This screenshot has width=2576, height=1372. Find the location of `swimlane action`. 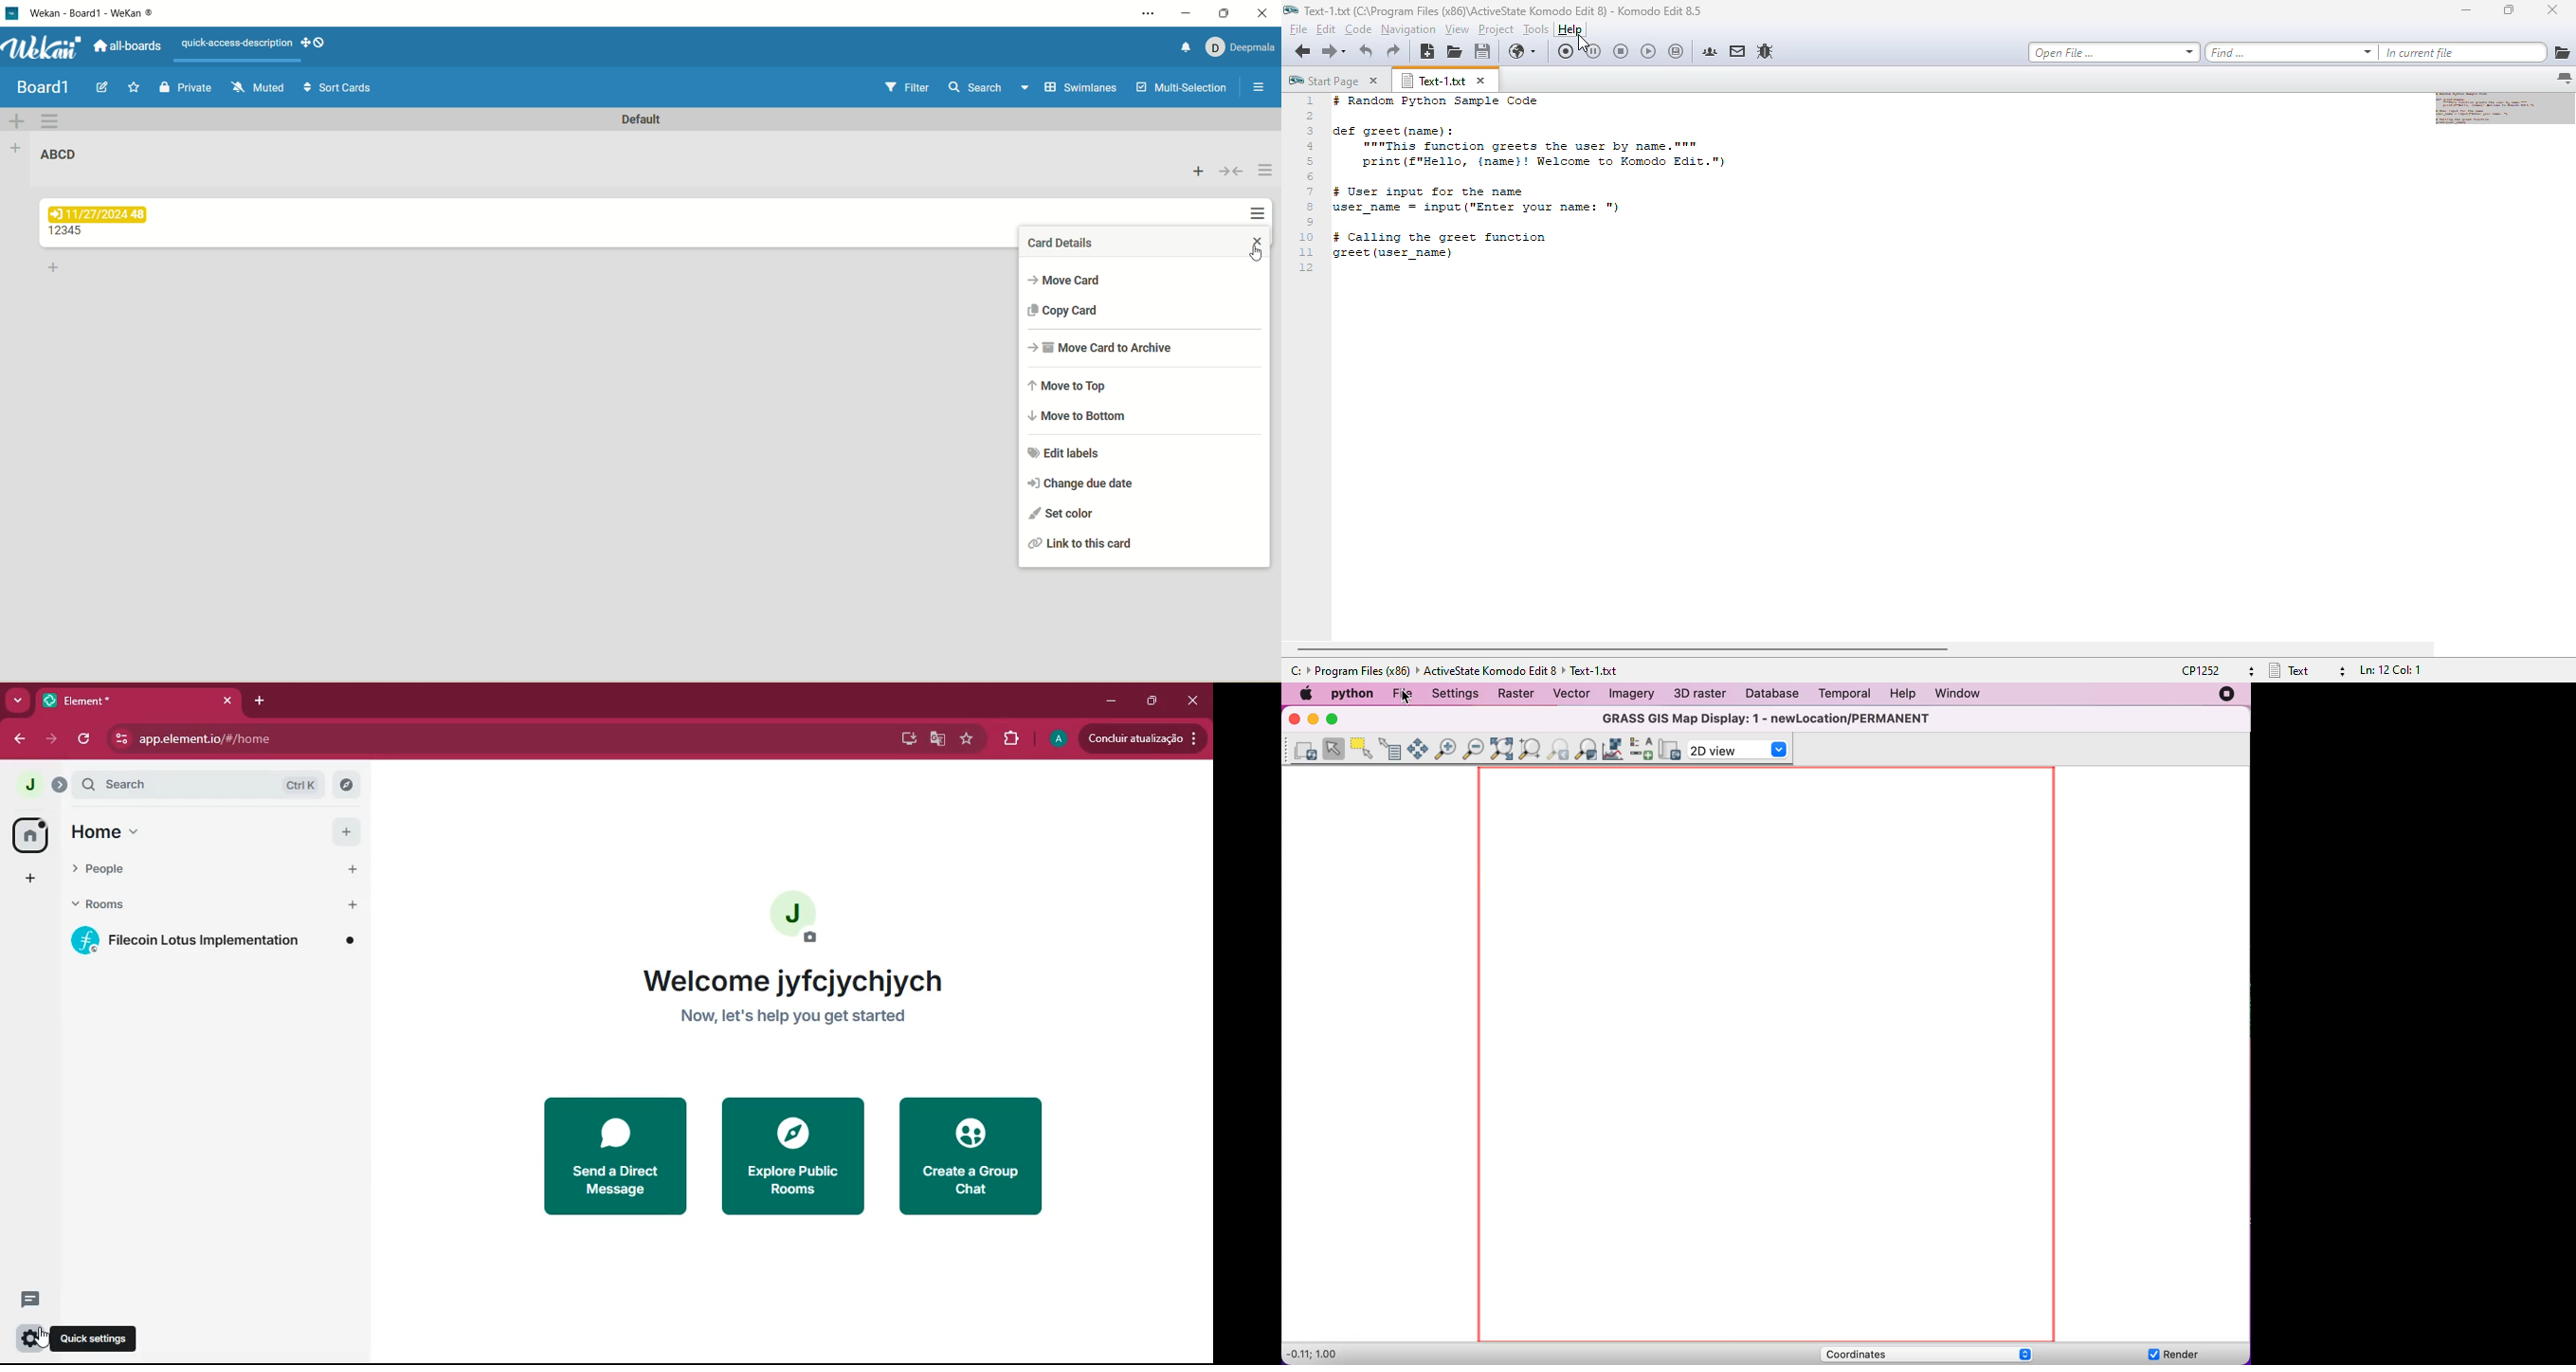

swimlane action is located at coordinates (50, 122).